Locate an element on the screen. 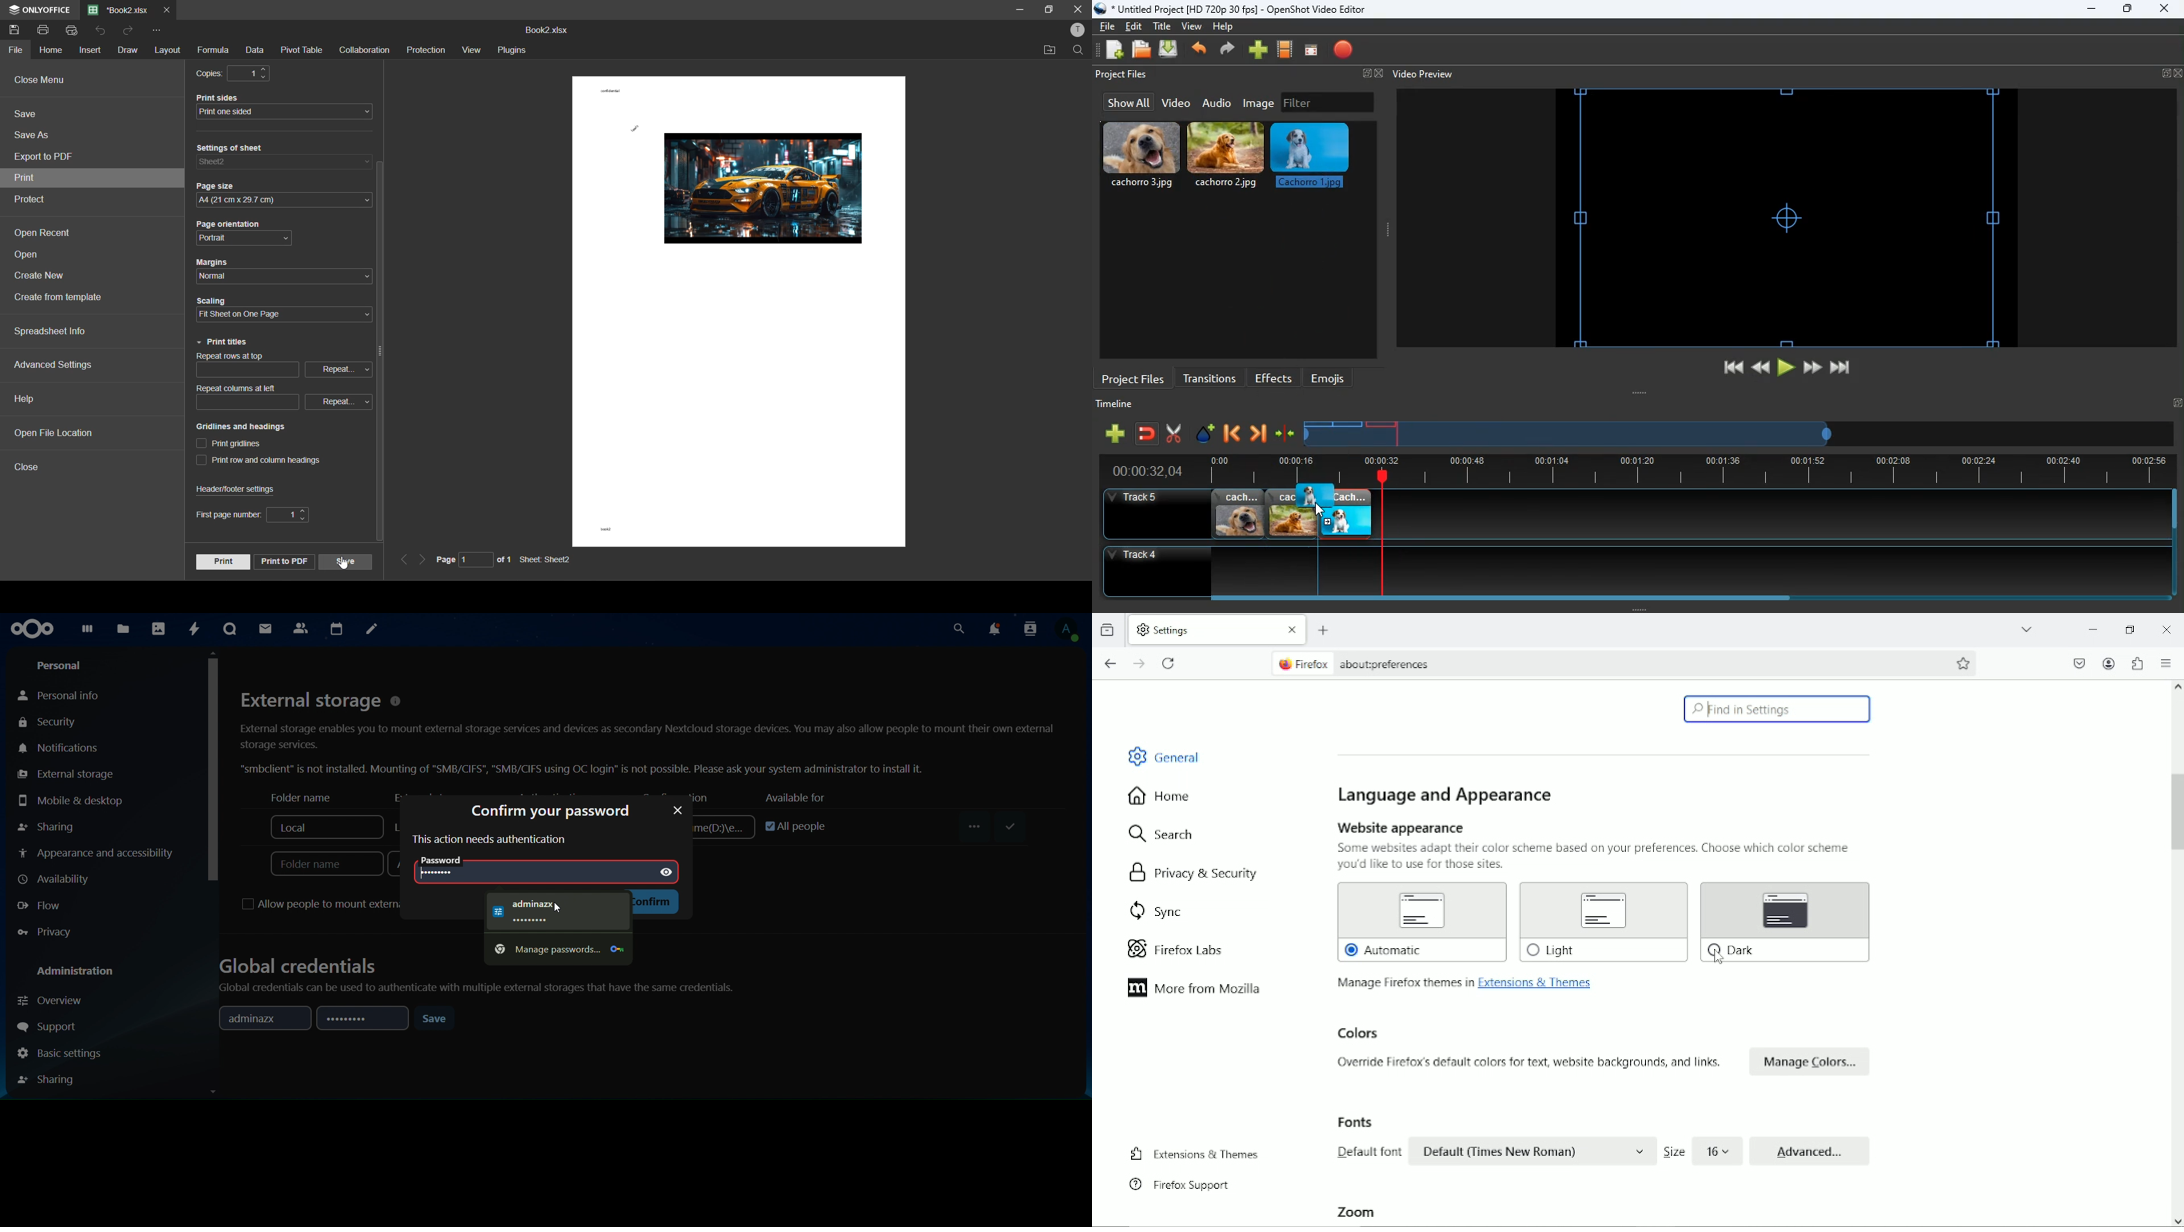 Image resolution: width=2184 pixels, height=1232 pixels. search is located at coordinates (958, 629).